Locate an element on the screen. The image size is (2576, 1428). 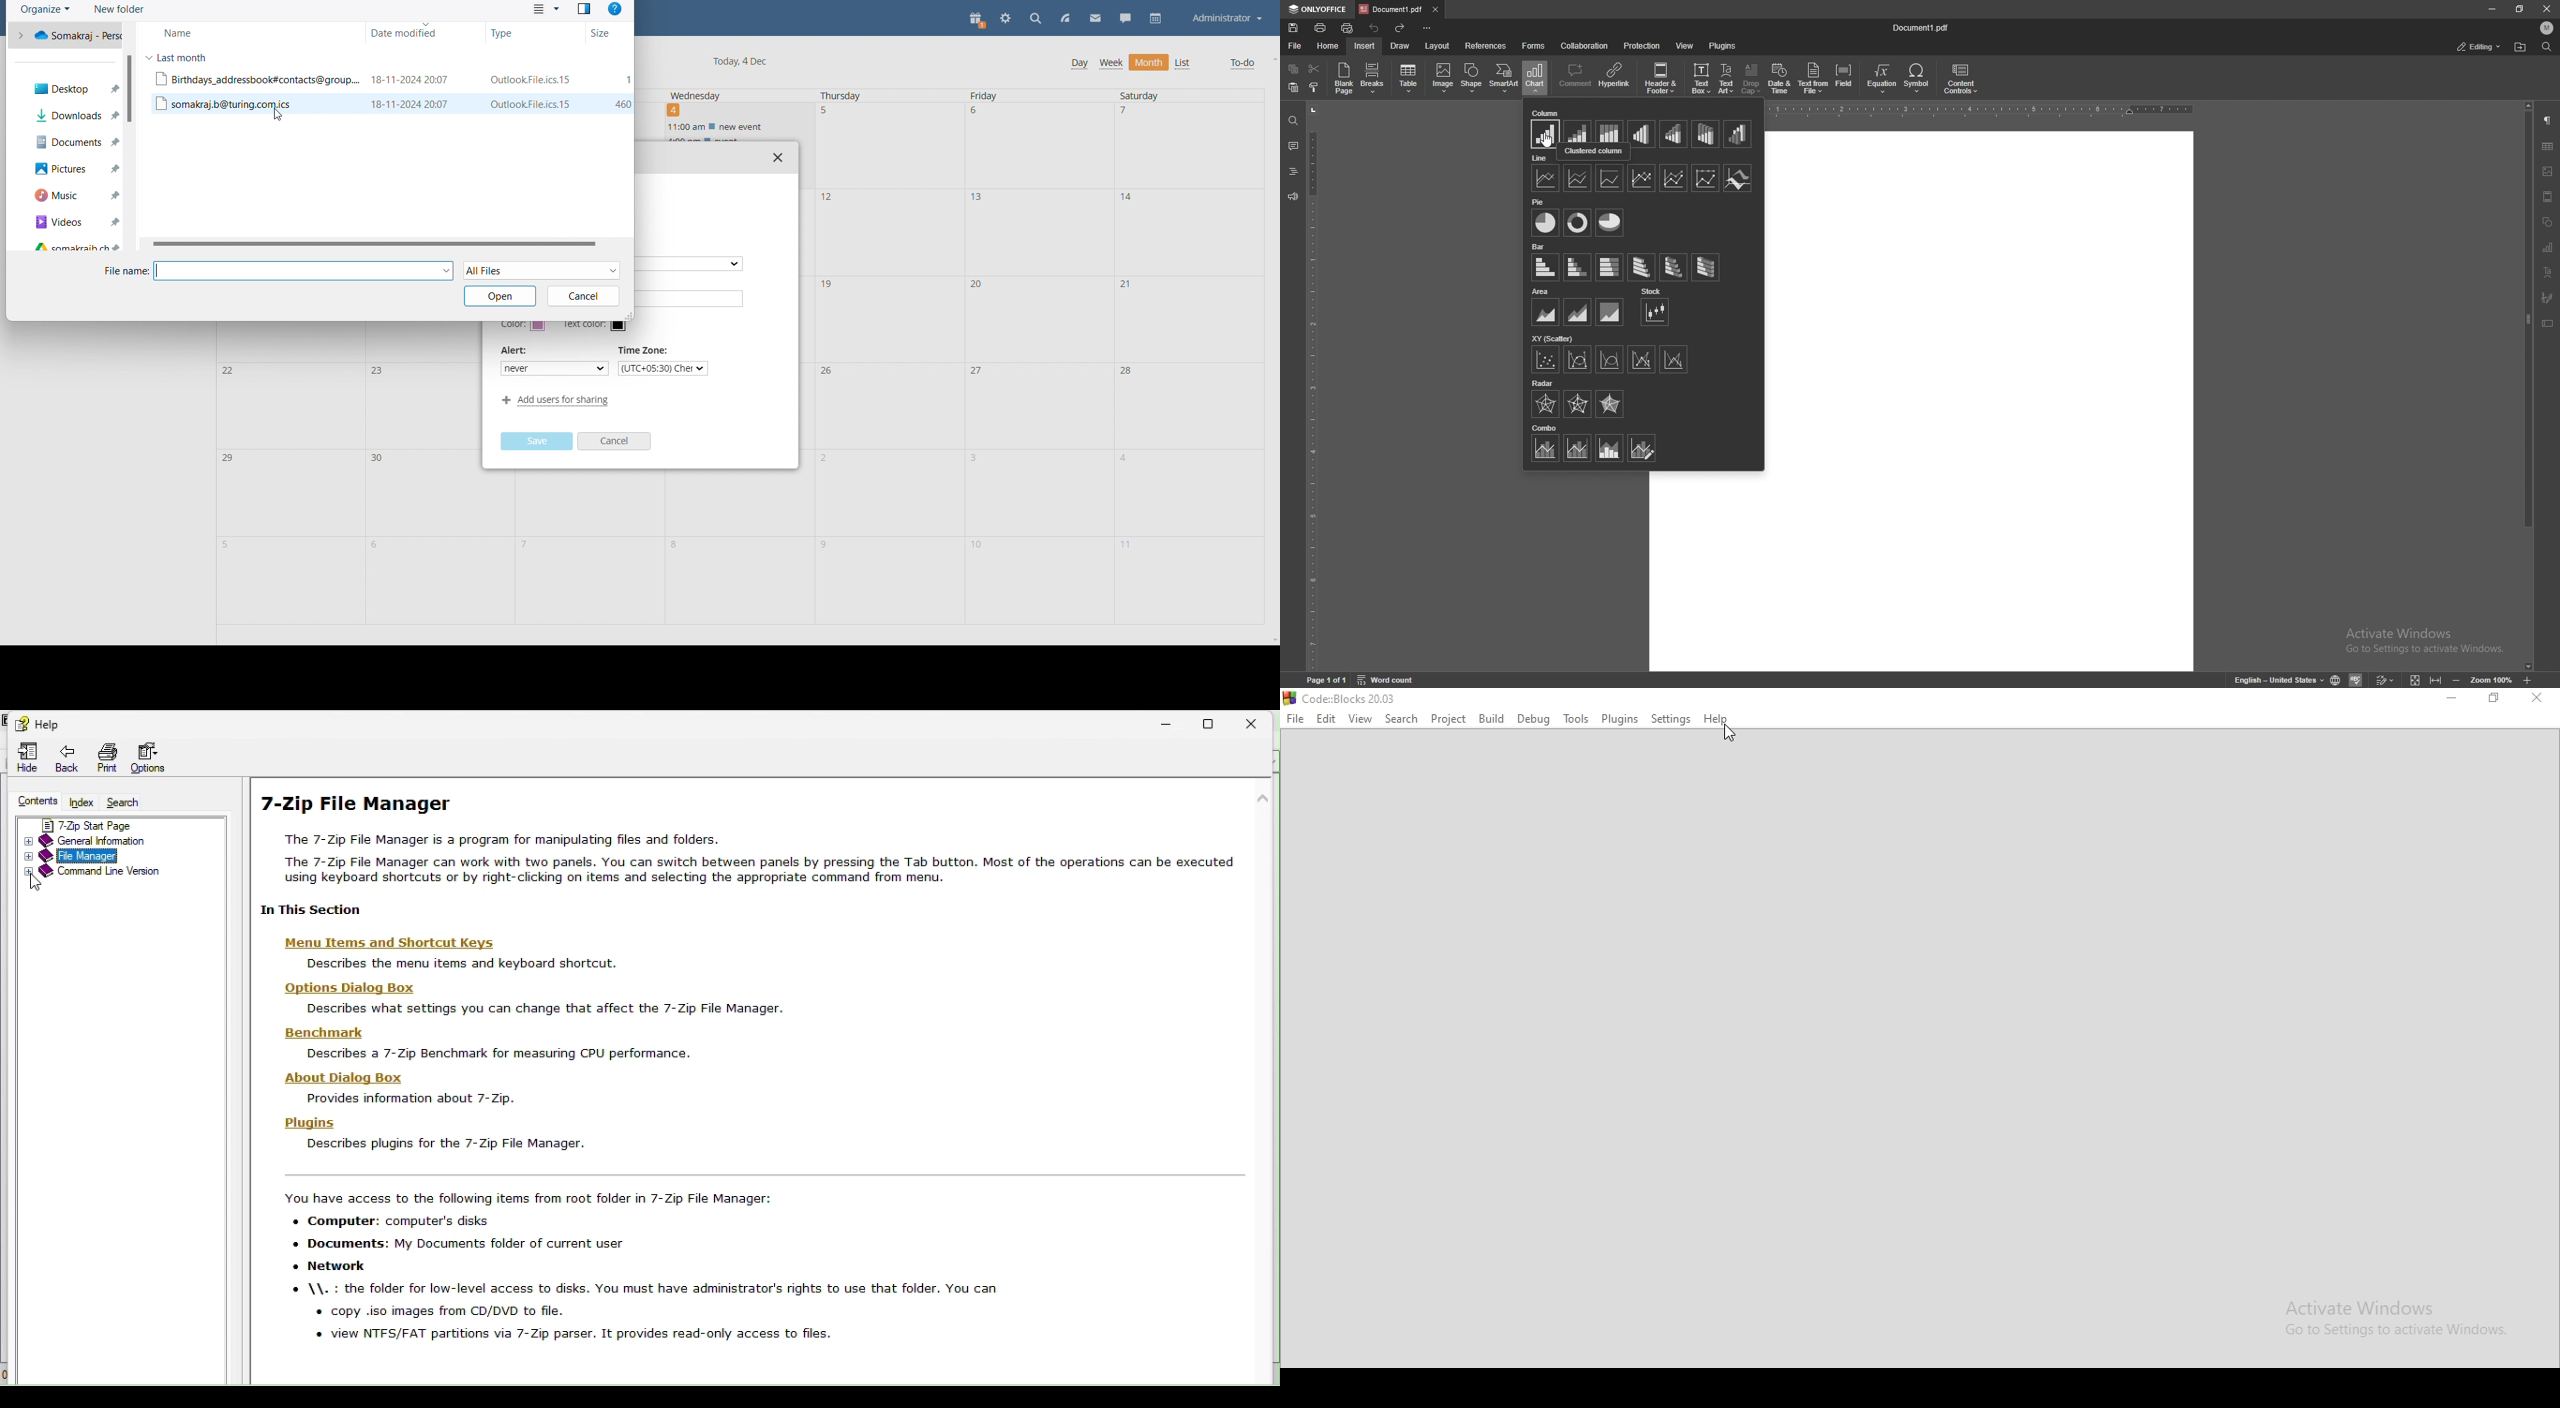
downloads is located at coordinates (77, 115).